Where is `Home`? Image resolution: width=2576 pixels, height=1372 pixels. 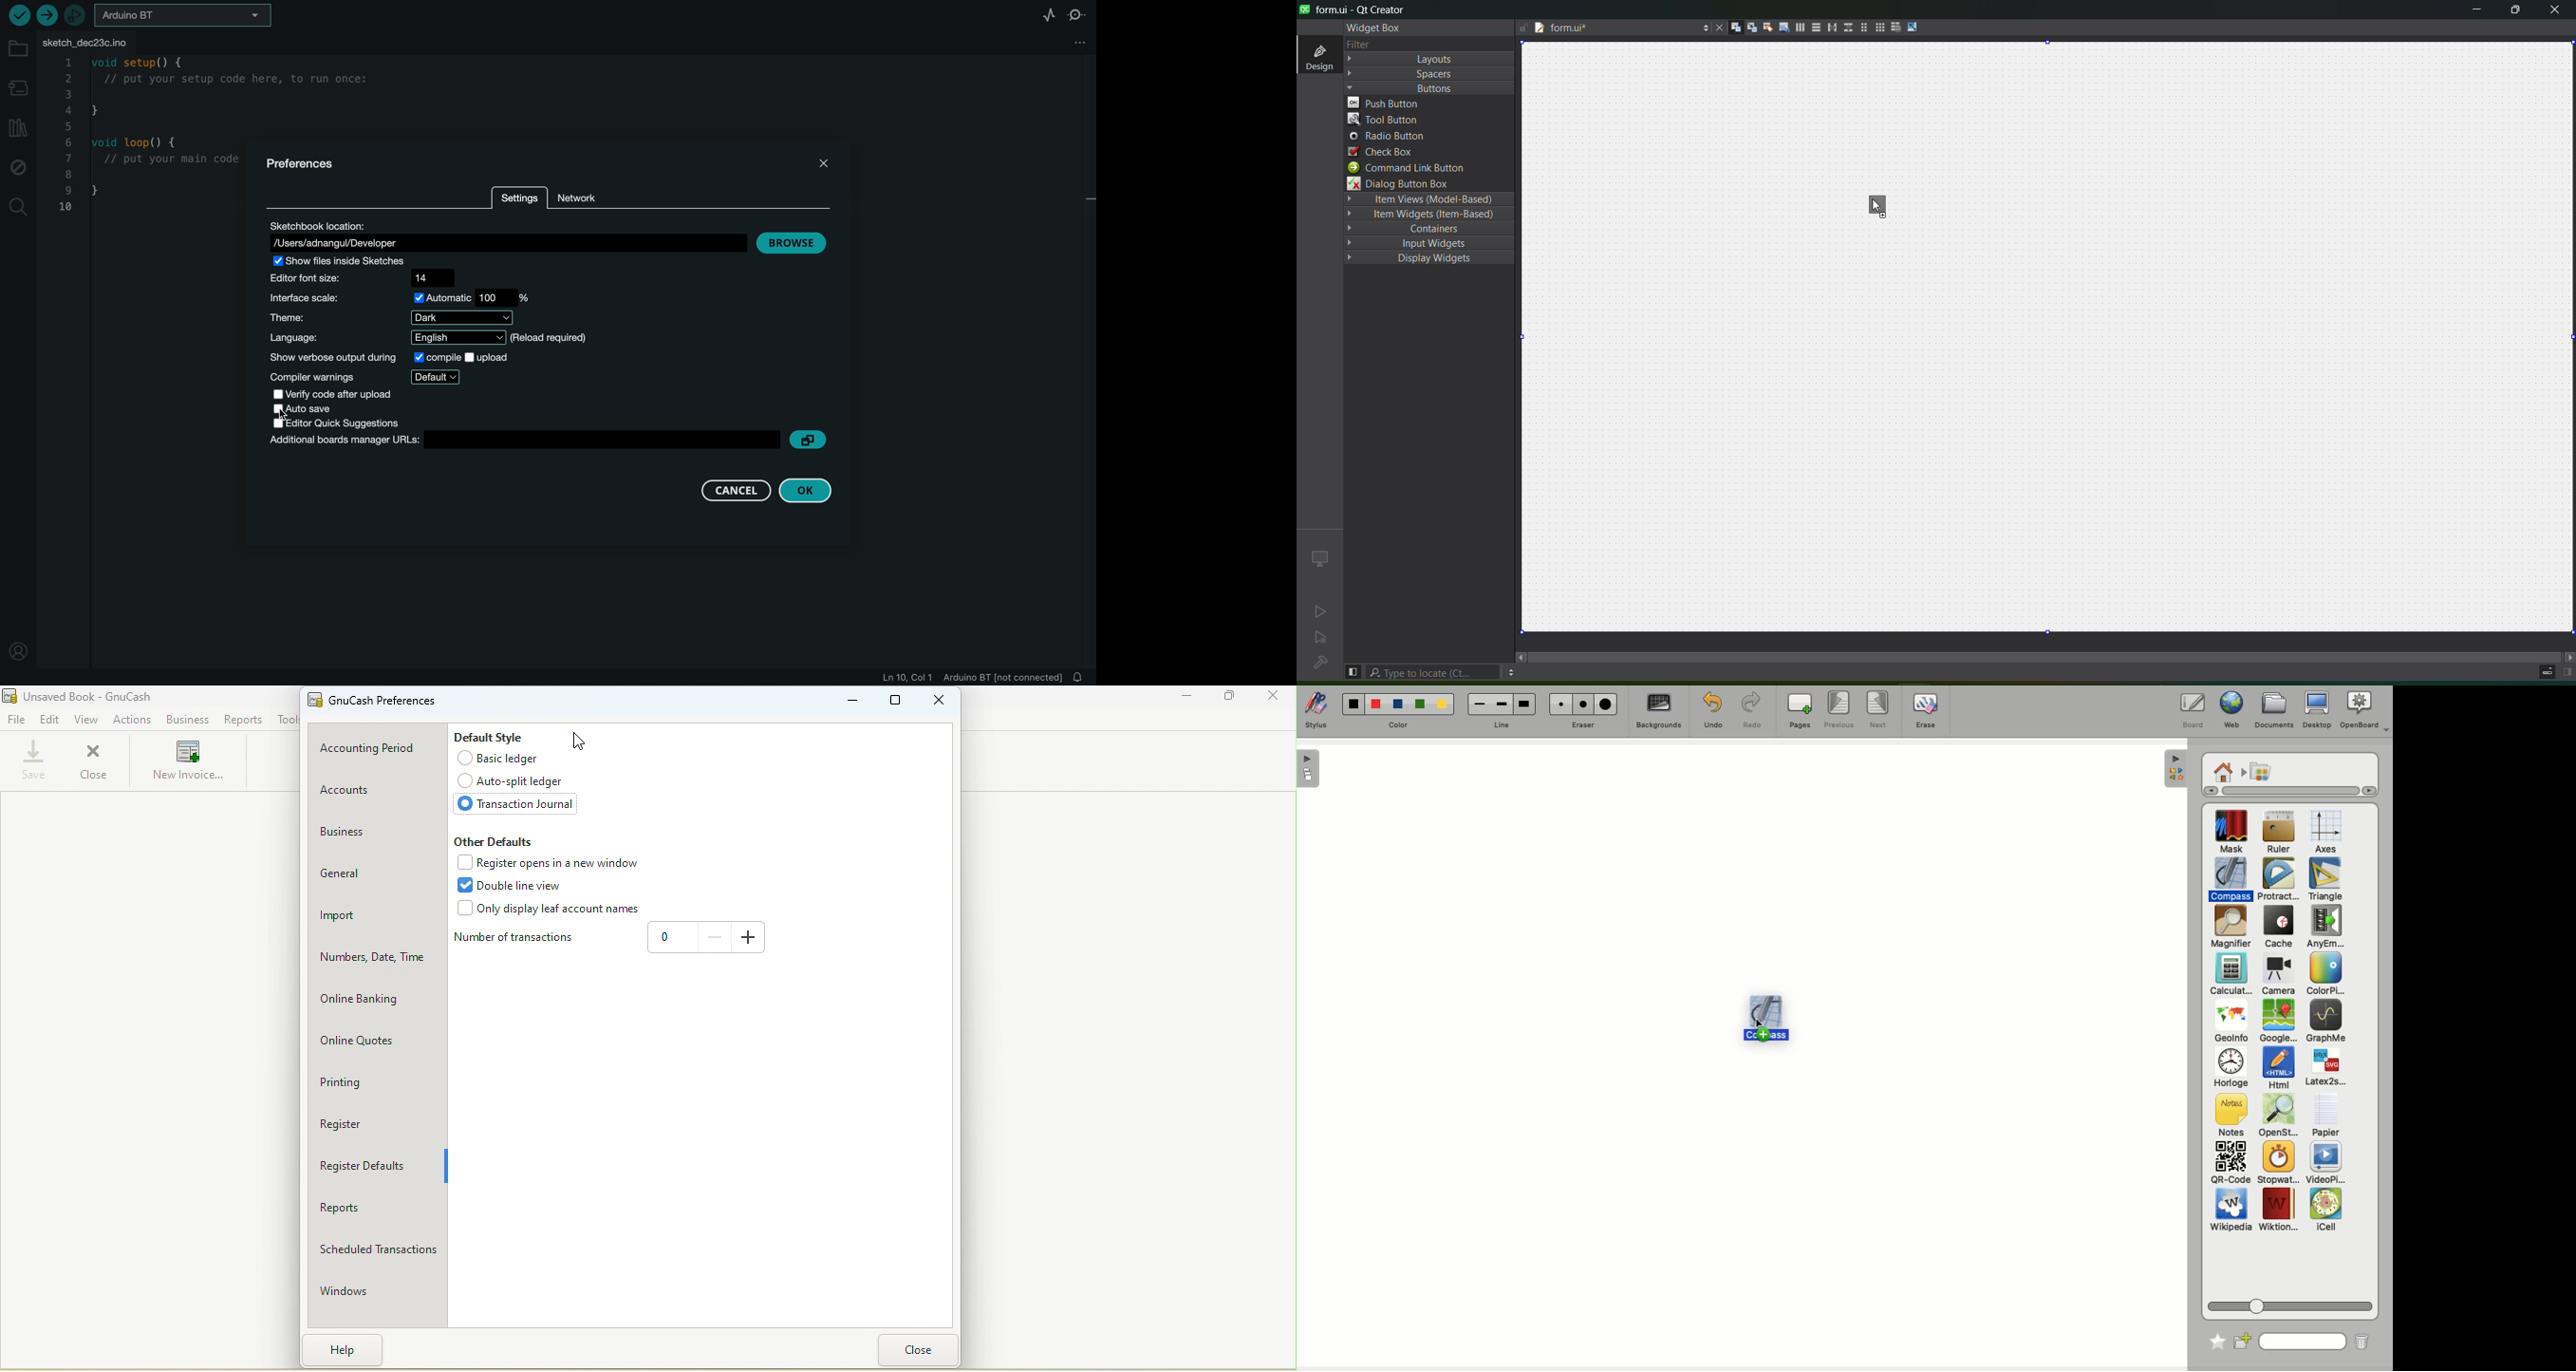
Home is located at coordinates (2223, 771).